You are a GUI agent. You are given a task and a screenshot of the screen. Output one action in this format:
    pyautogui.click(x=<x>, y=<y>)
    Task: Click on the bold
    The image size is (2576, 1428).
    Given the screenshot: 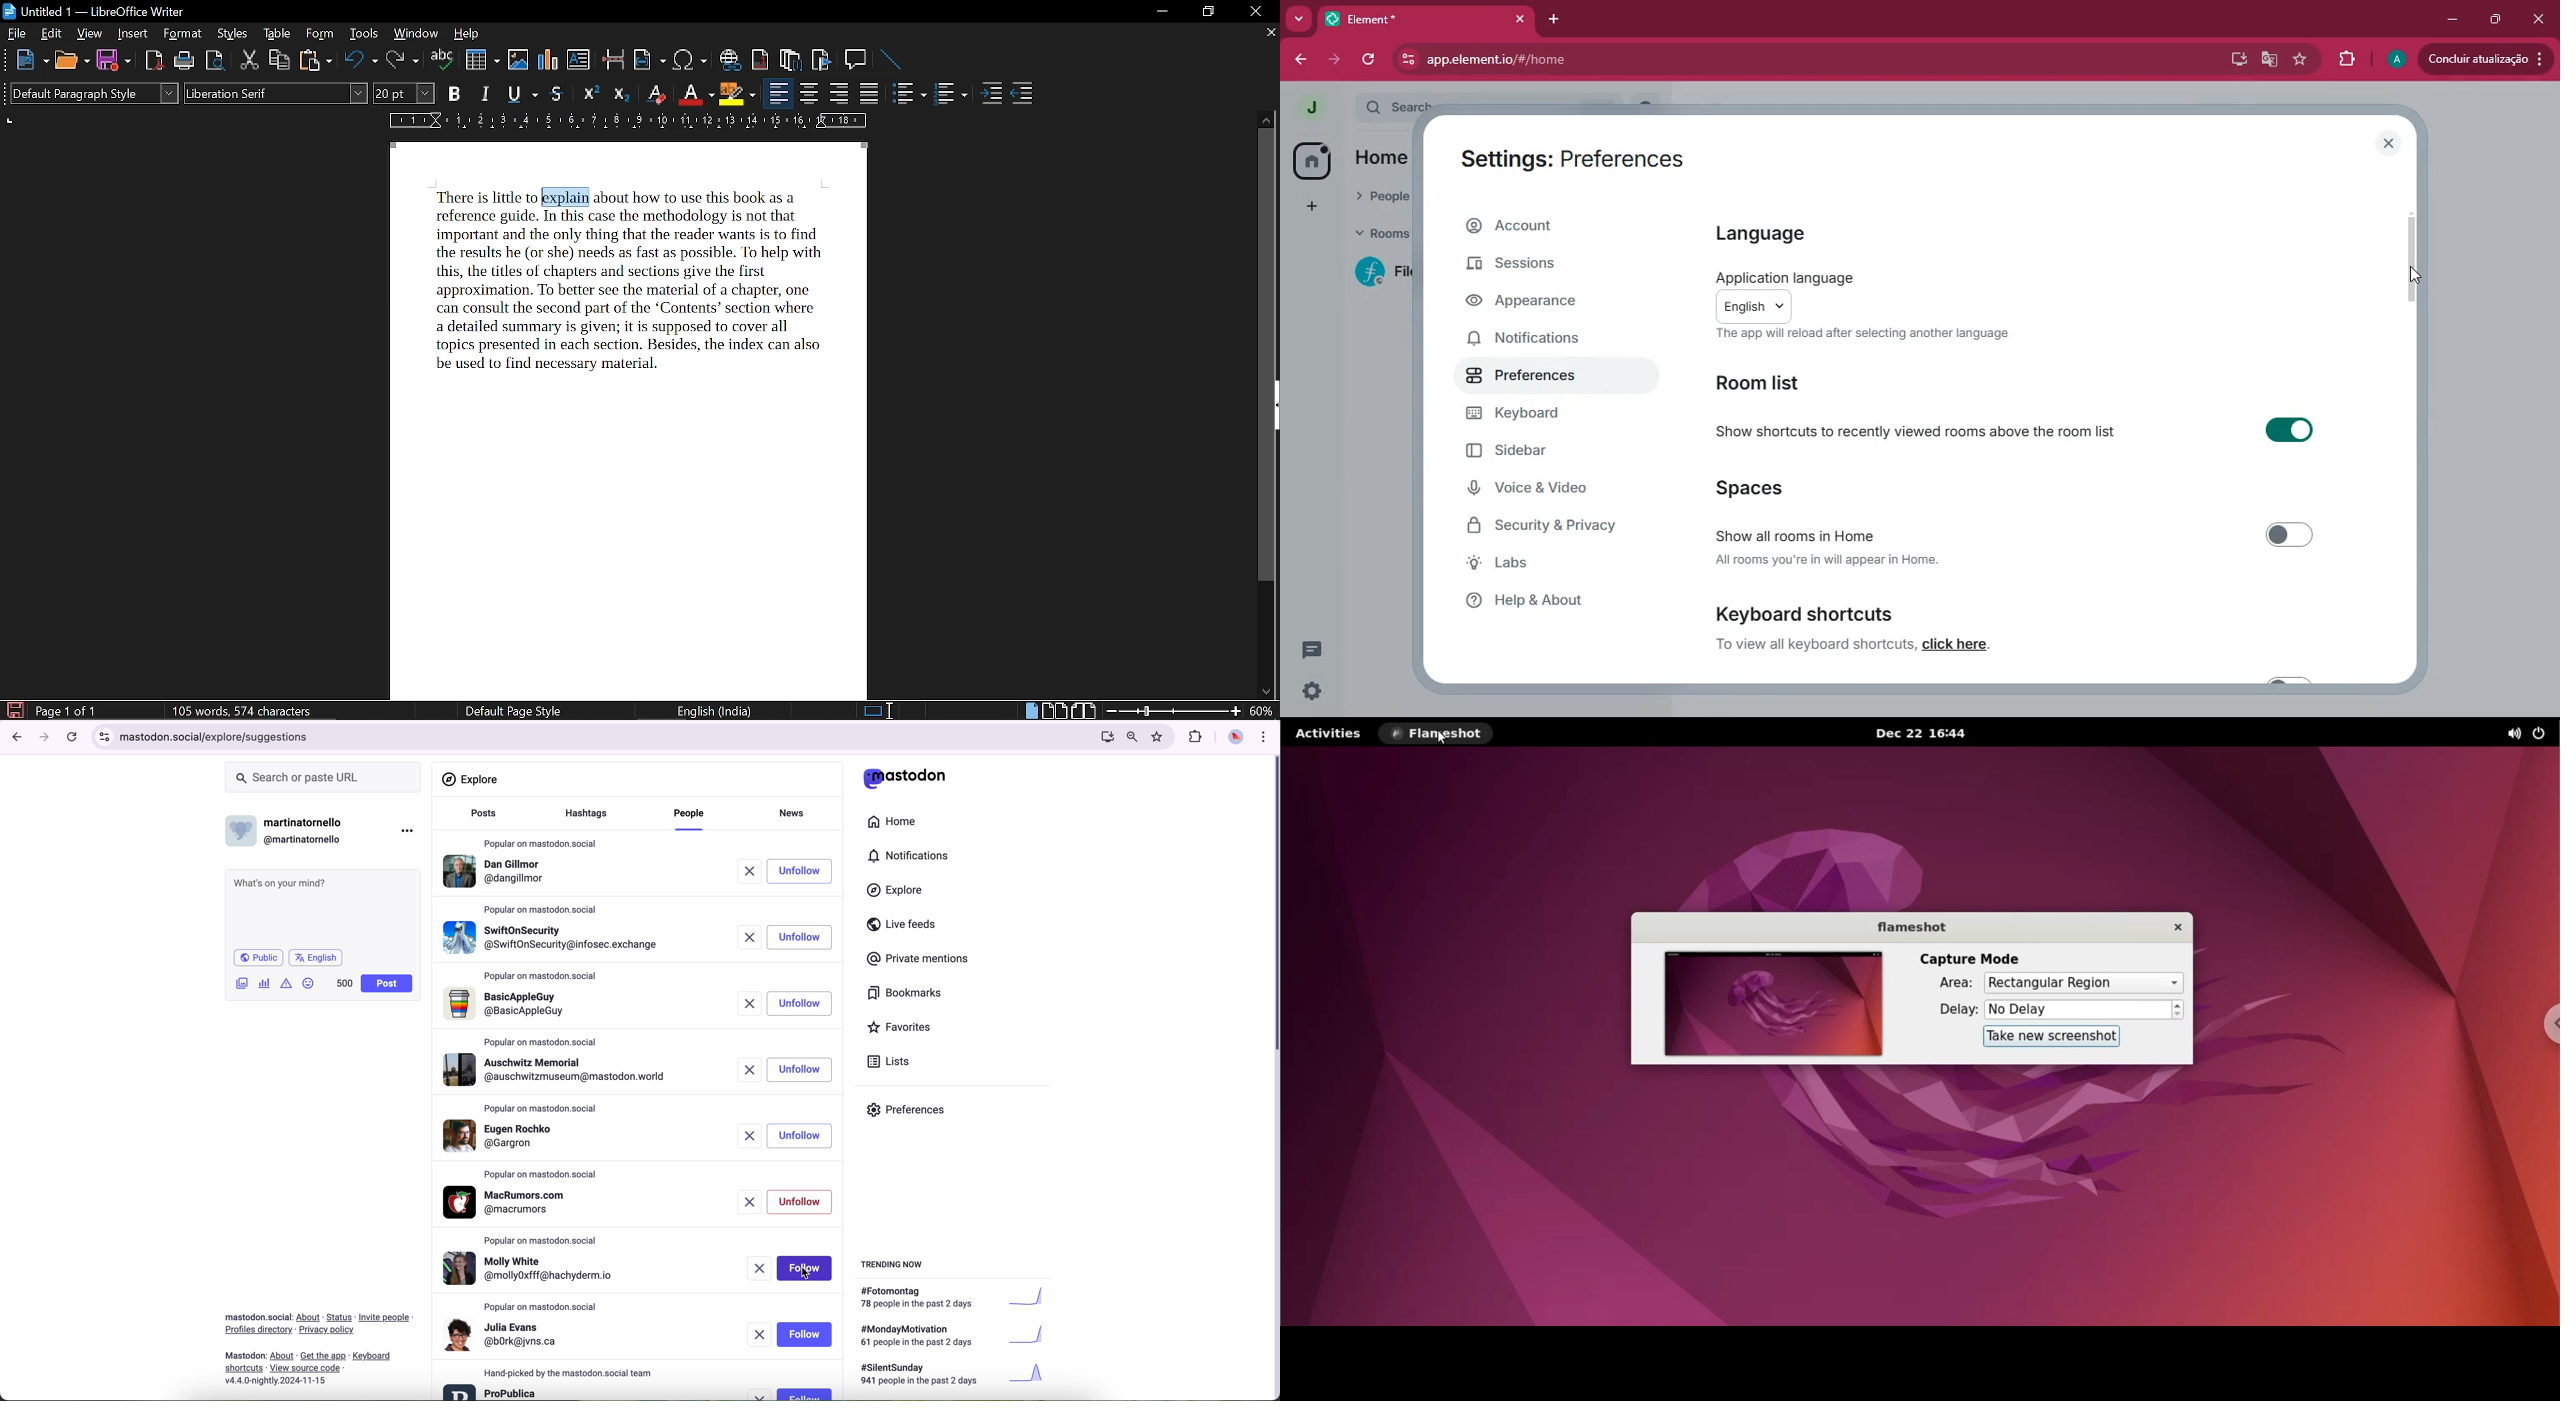 What is the action you would take?
    pyautogui.click(x=455, y=94)
    